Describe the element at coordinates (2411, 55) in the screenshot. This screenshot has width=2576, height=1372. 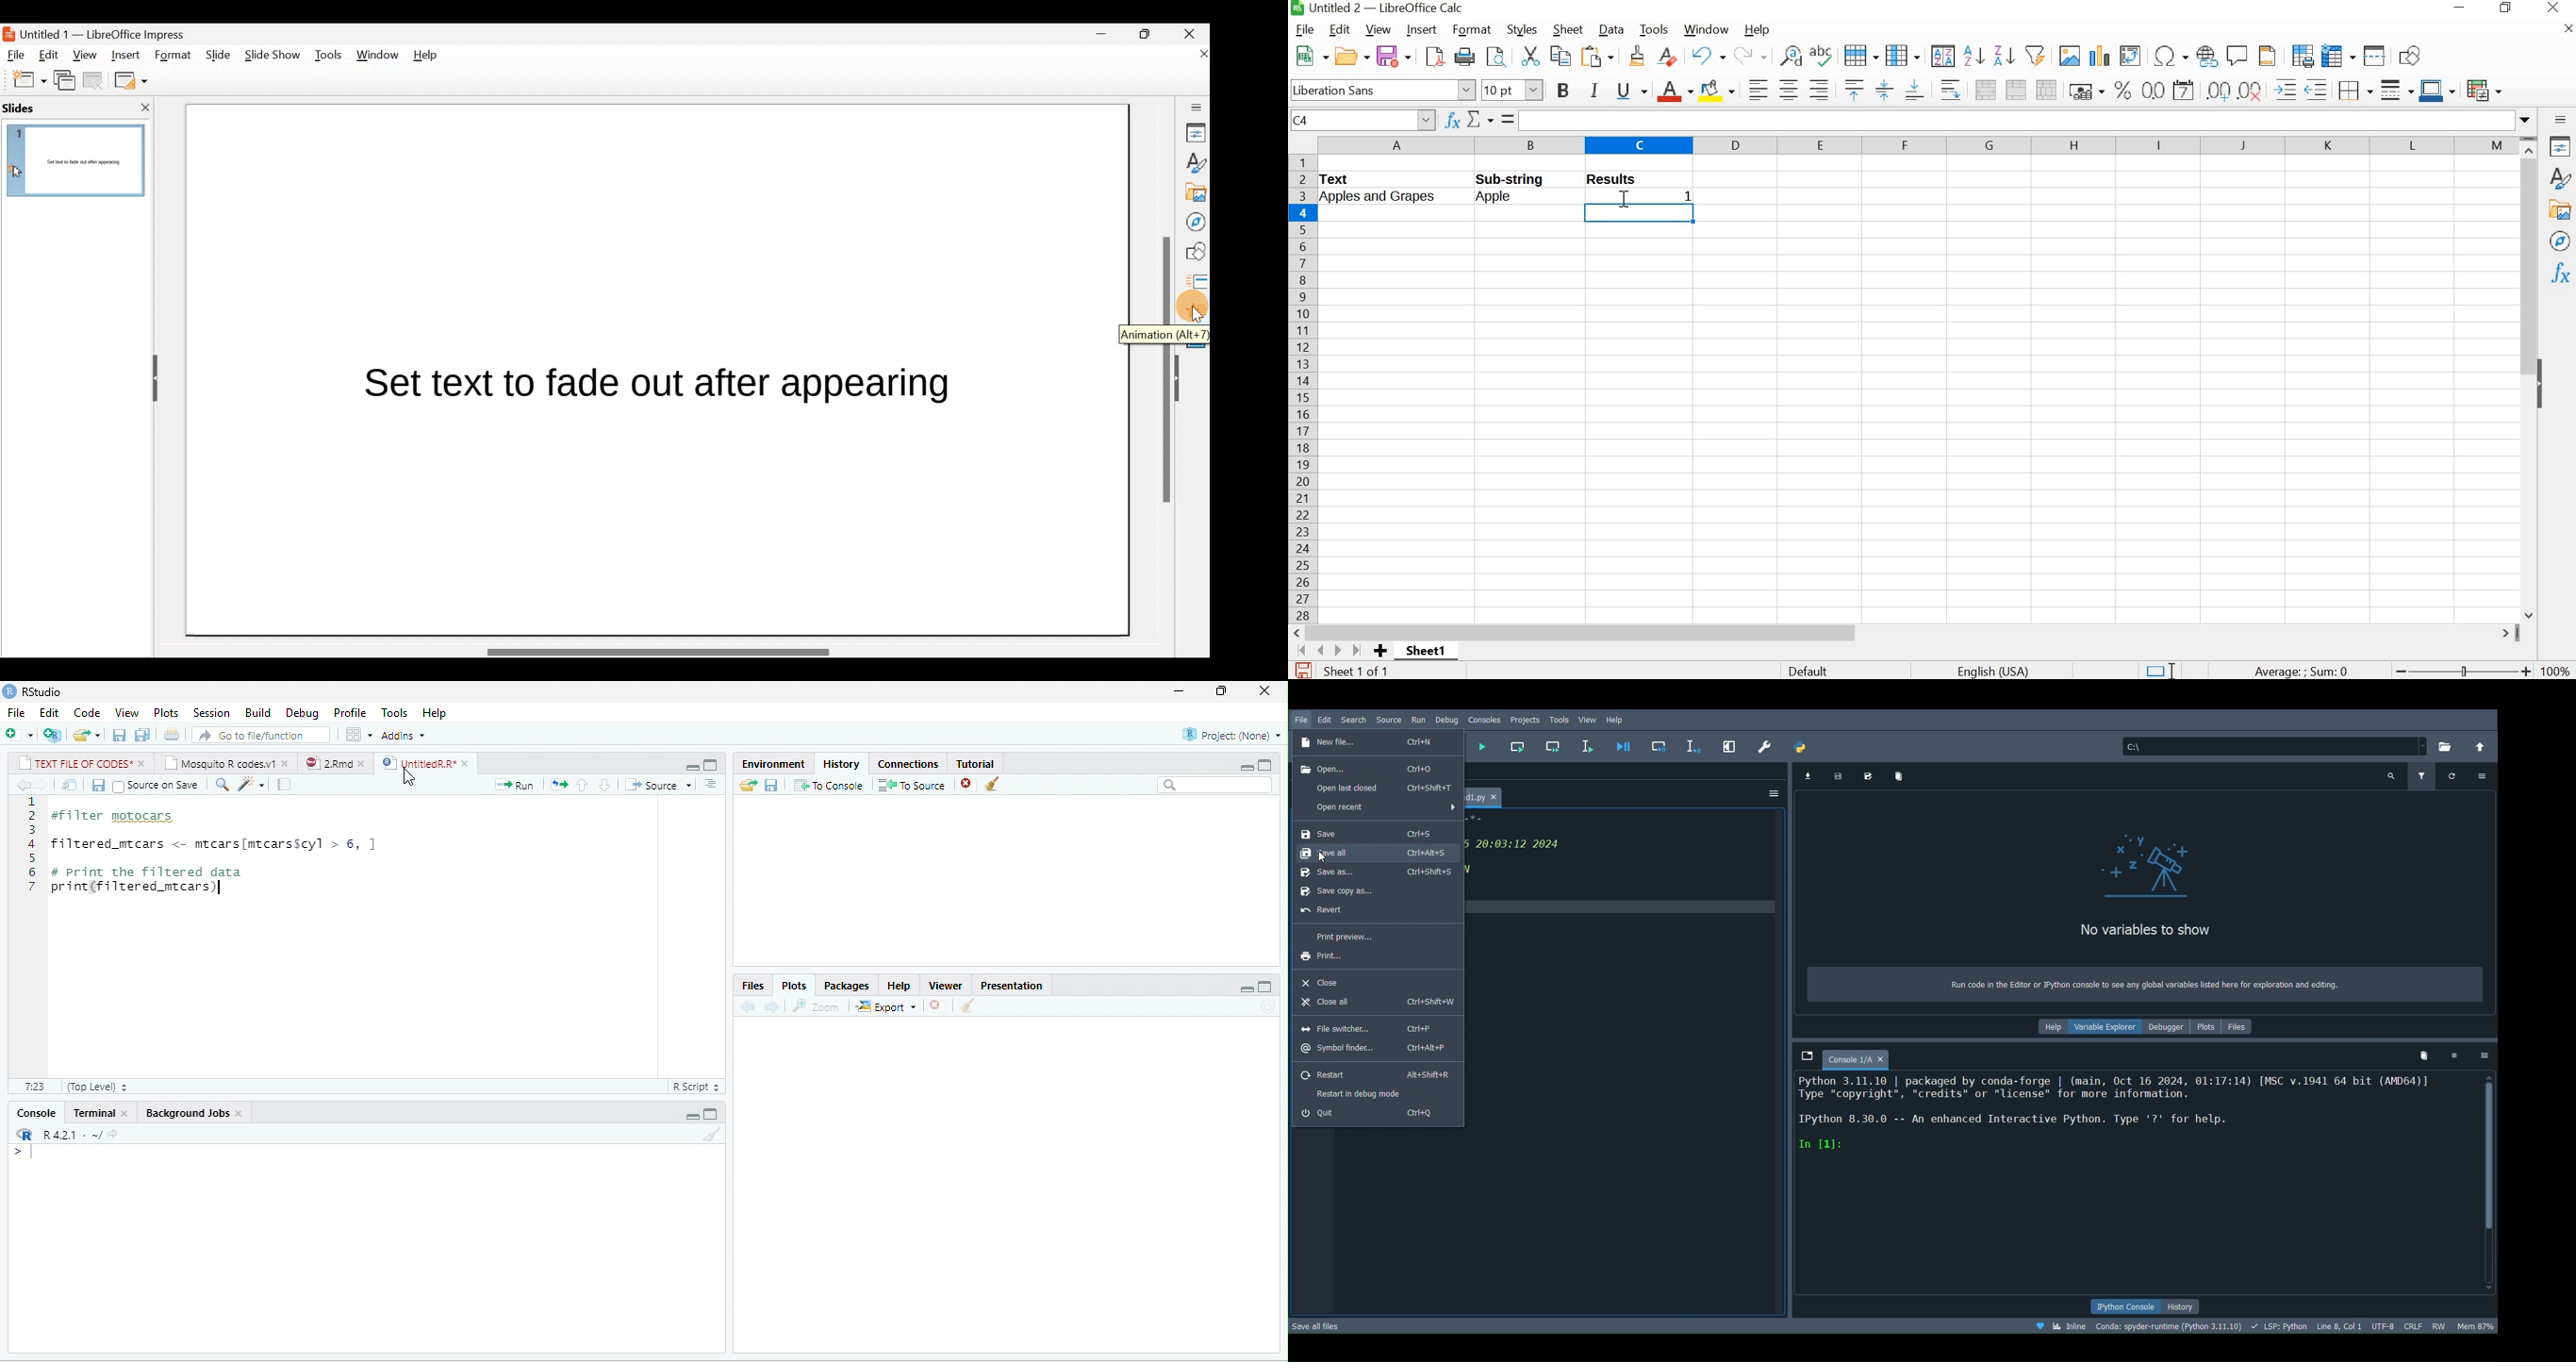
I see `show draw functions` at that location.